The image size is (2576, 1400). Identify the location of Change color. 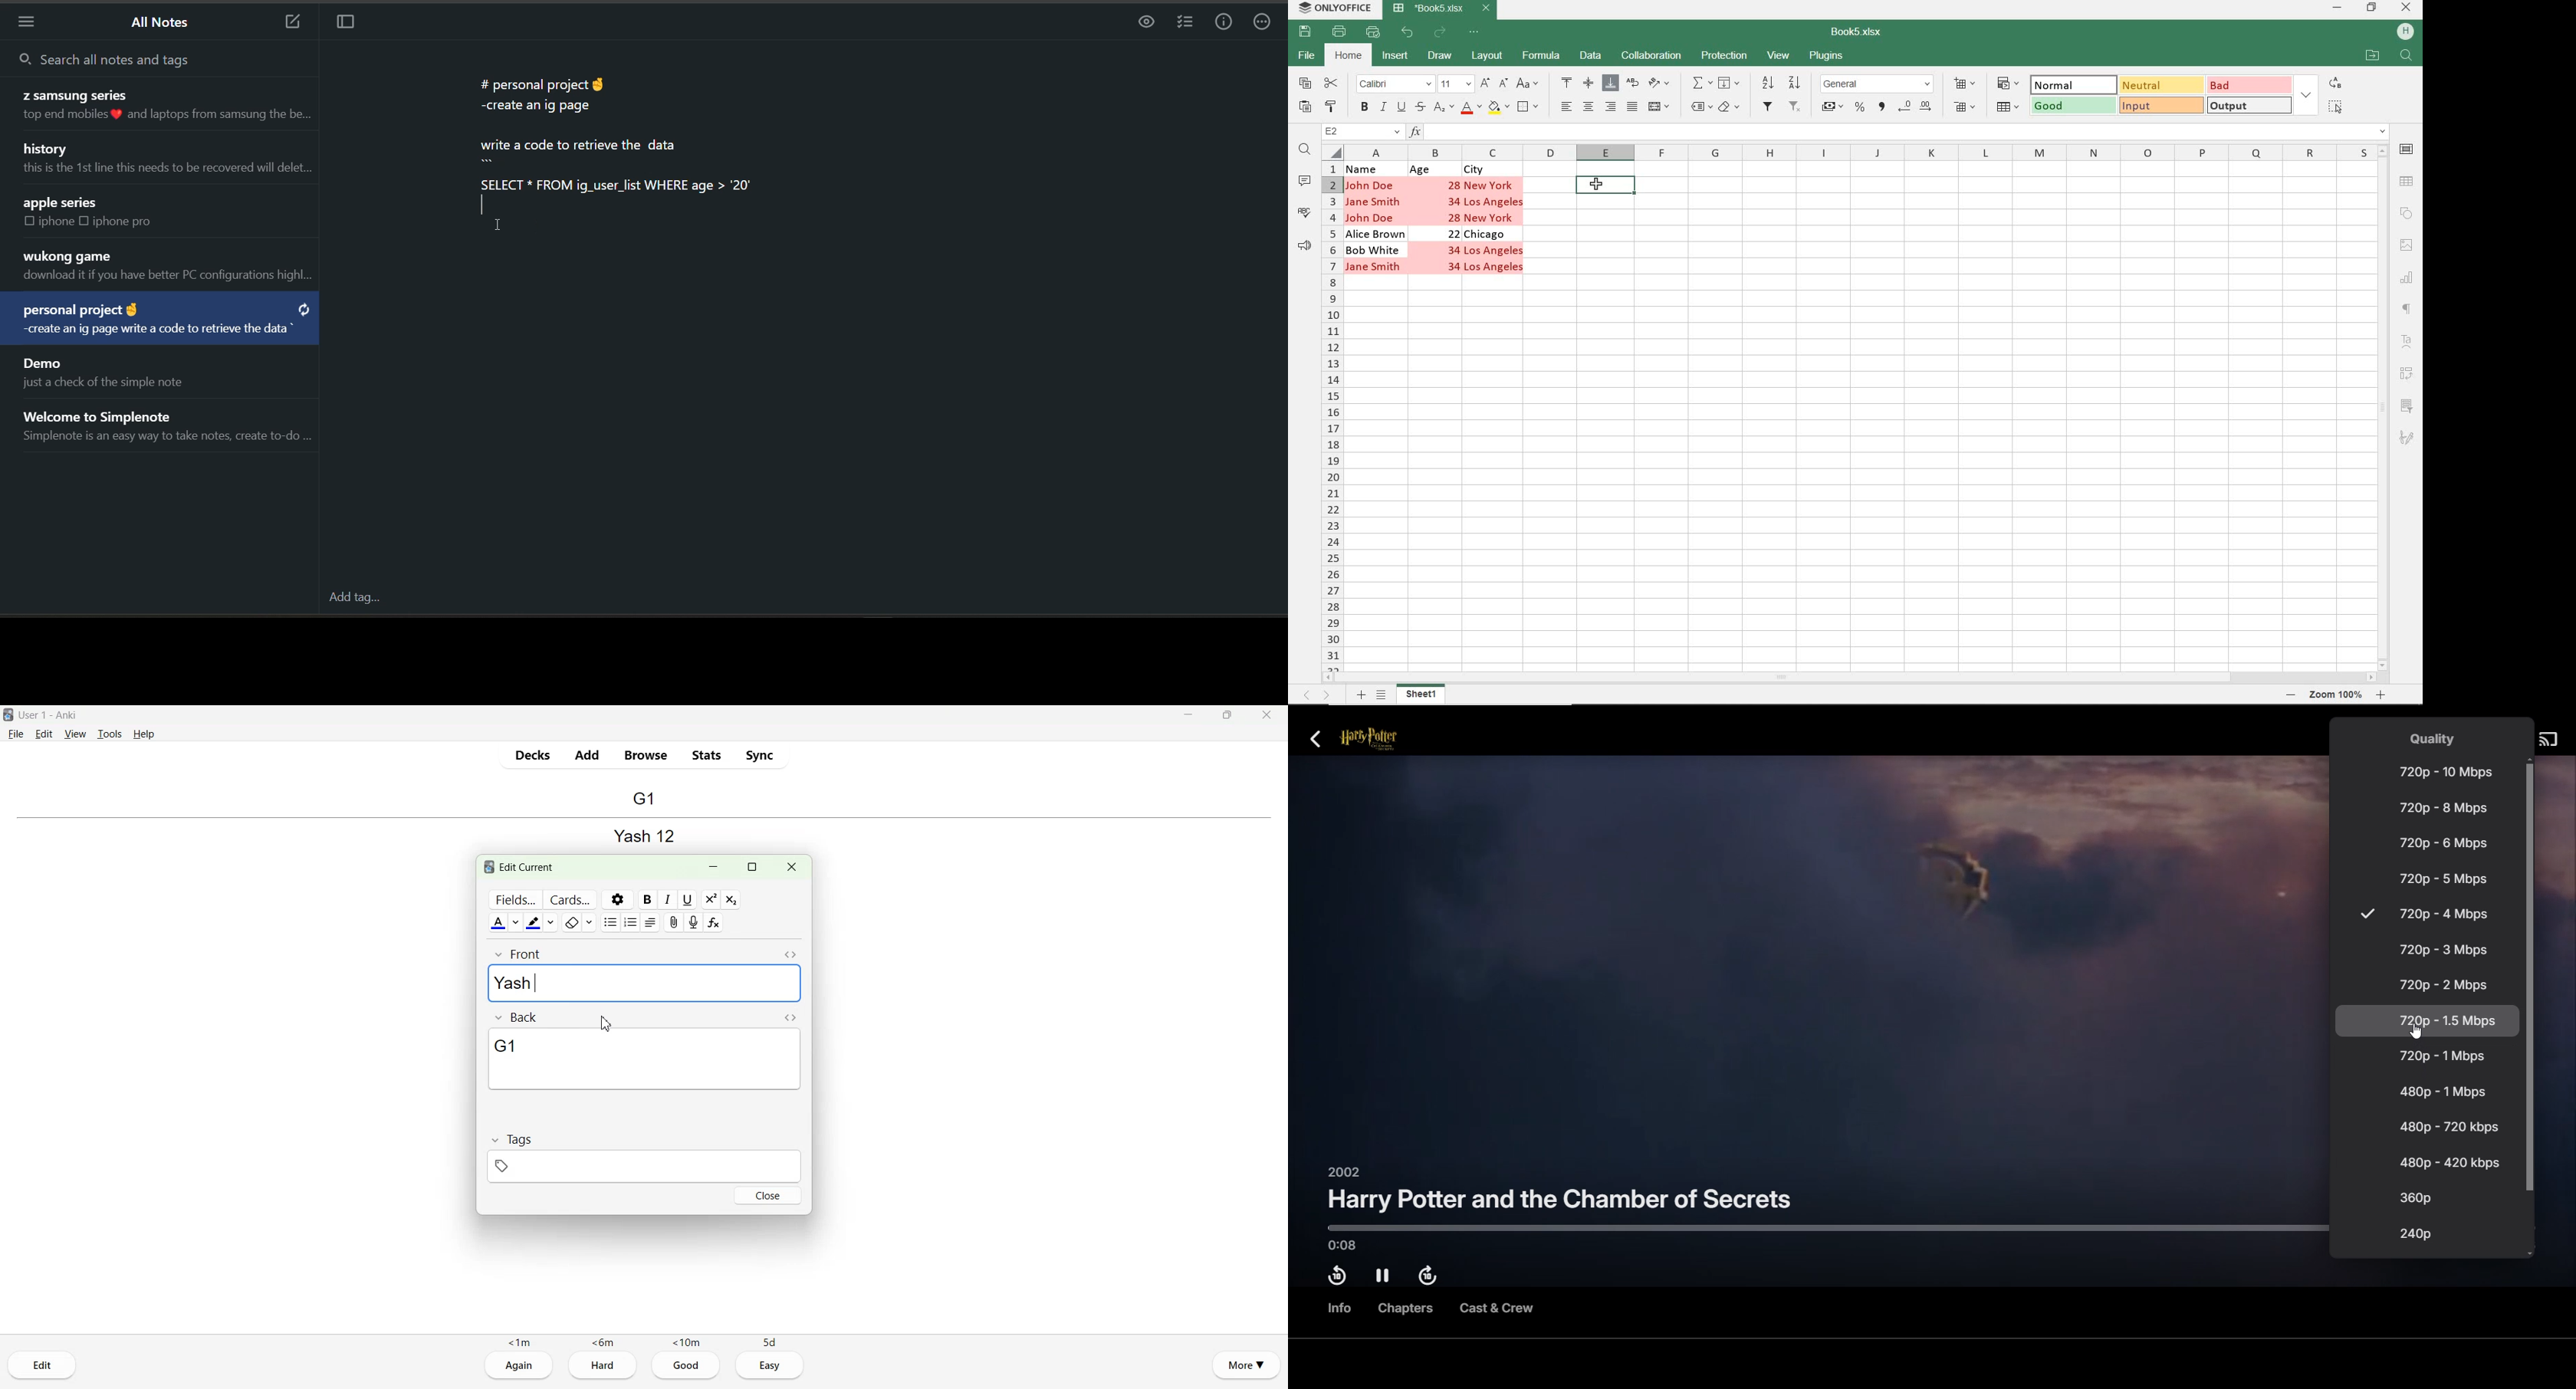
(553, 923).